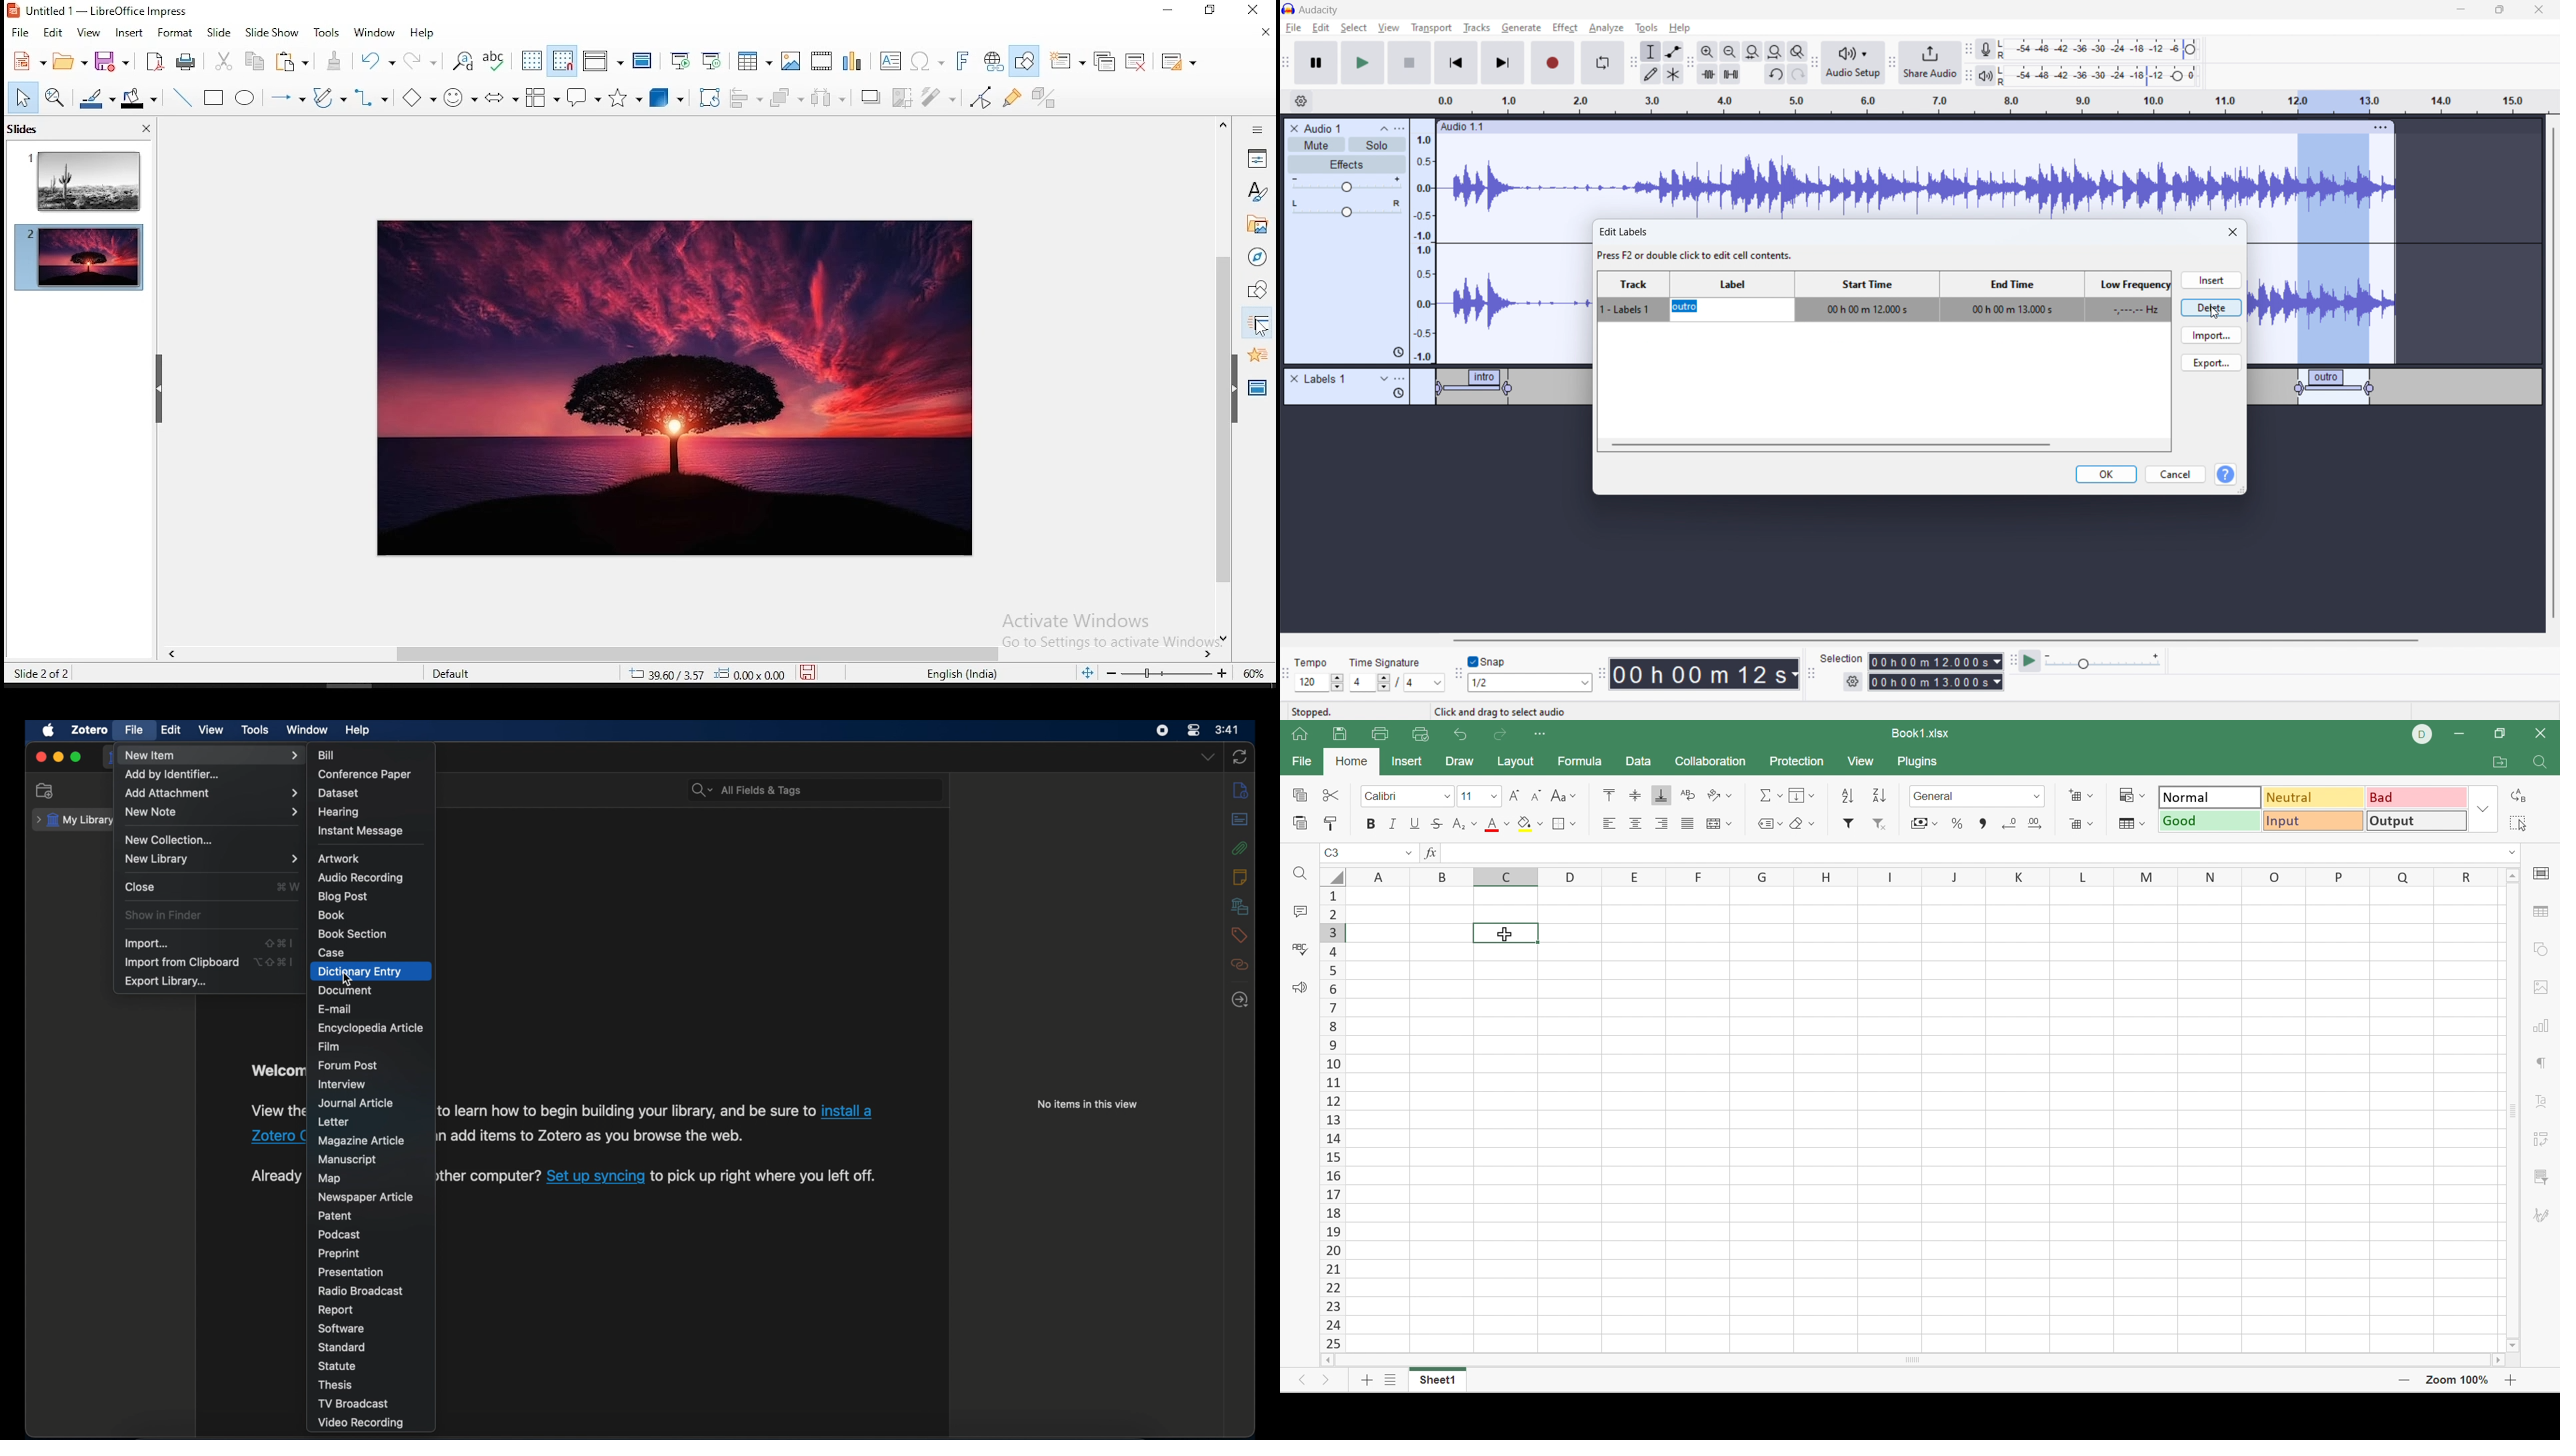 The height and width of the screenshot is (1456, 2576). I want to click on dictionary entry, so click(359, 972).